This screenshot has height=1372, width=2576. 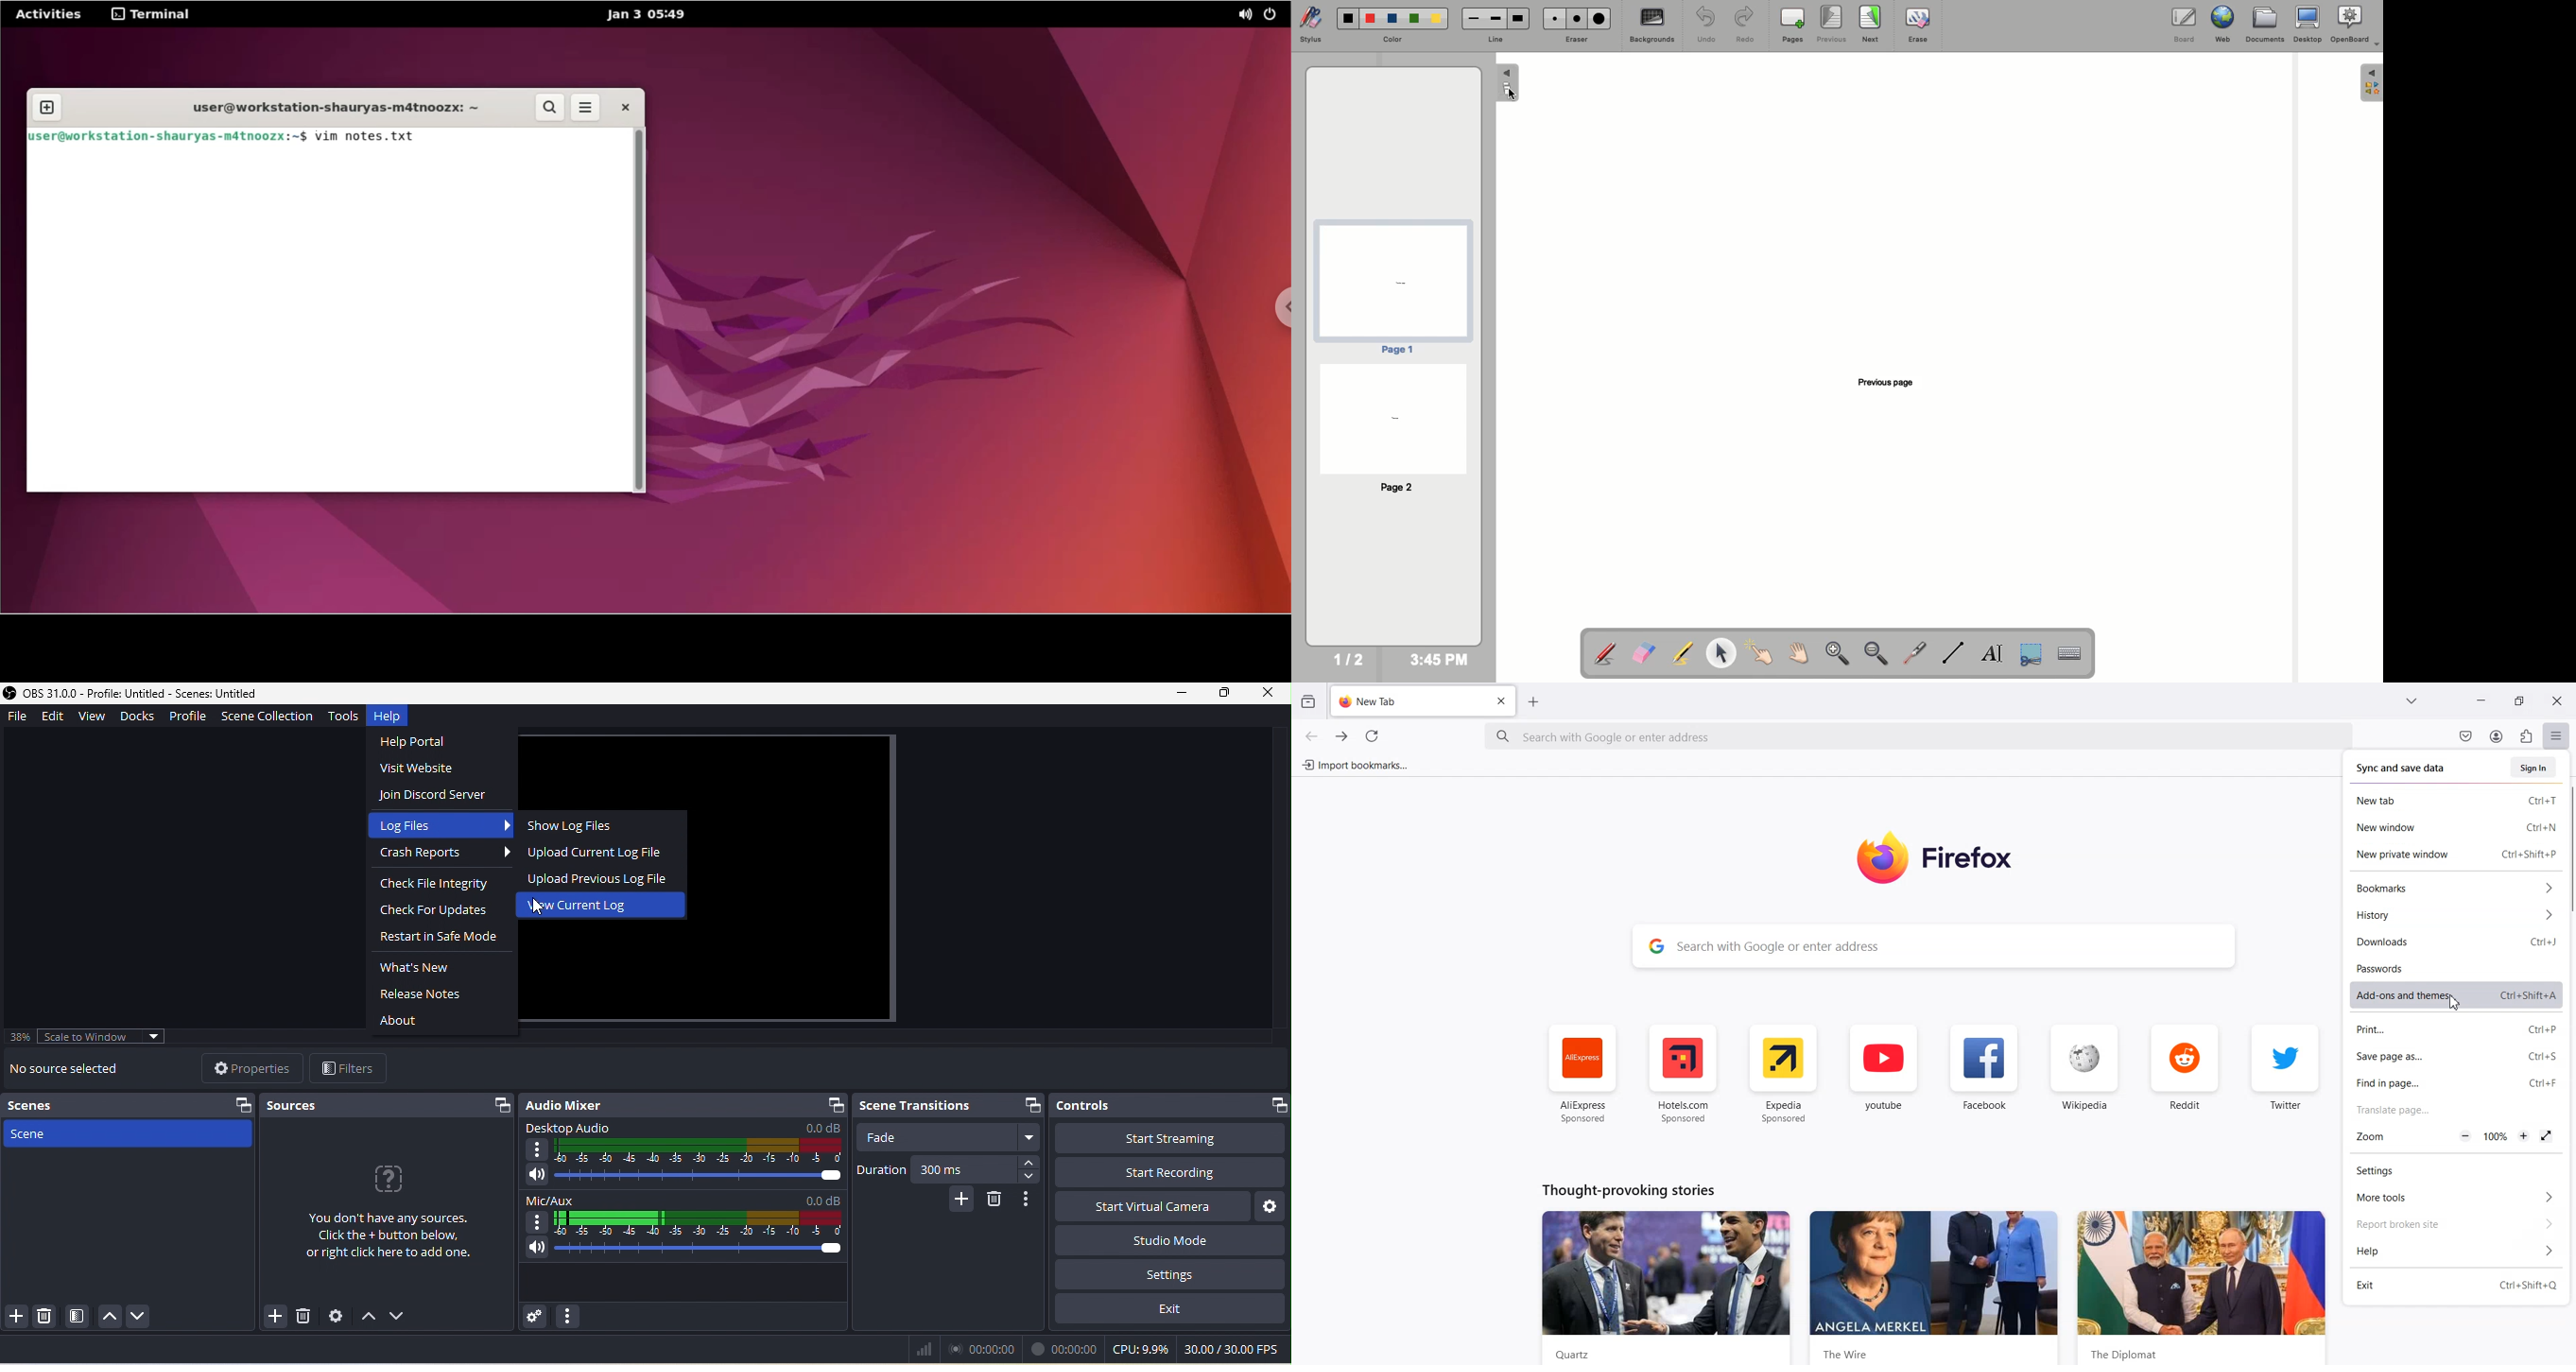 I want to click on release notes, so click(x=424, y=994).